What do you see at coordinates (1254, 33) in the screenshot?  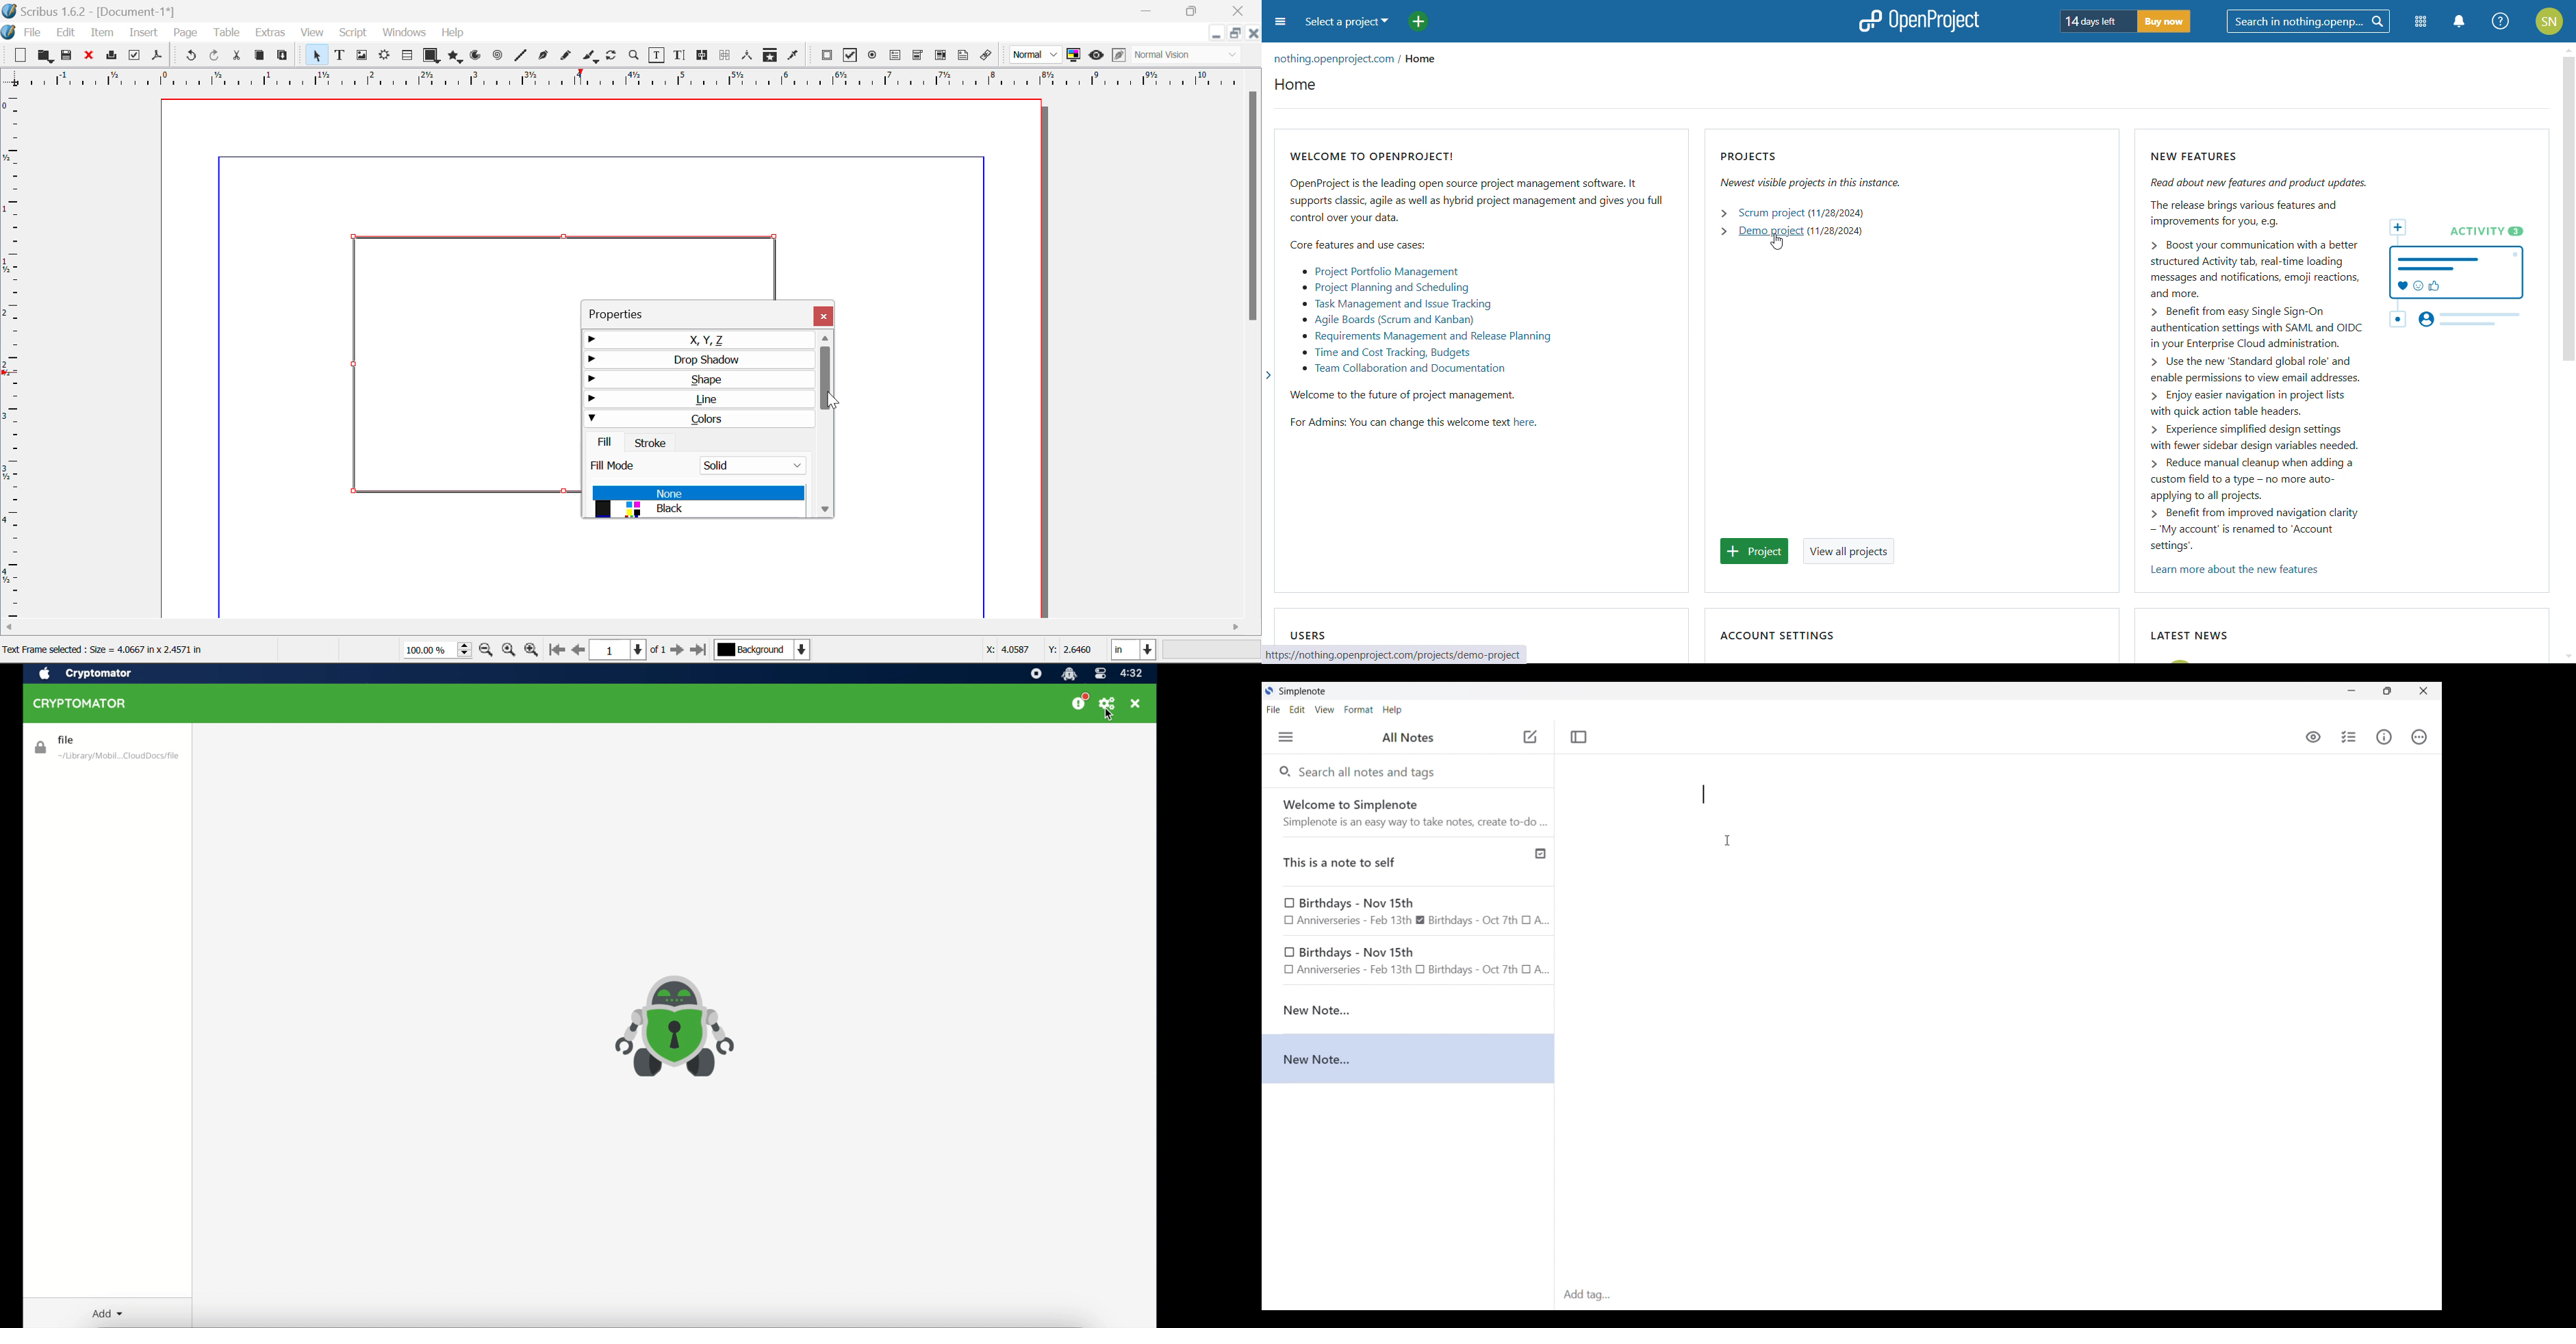 I see `Close` at bounding box center [1254, 33].